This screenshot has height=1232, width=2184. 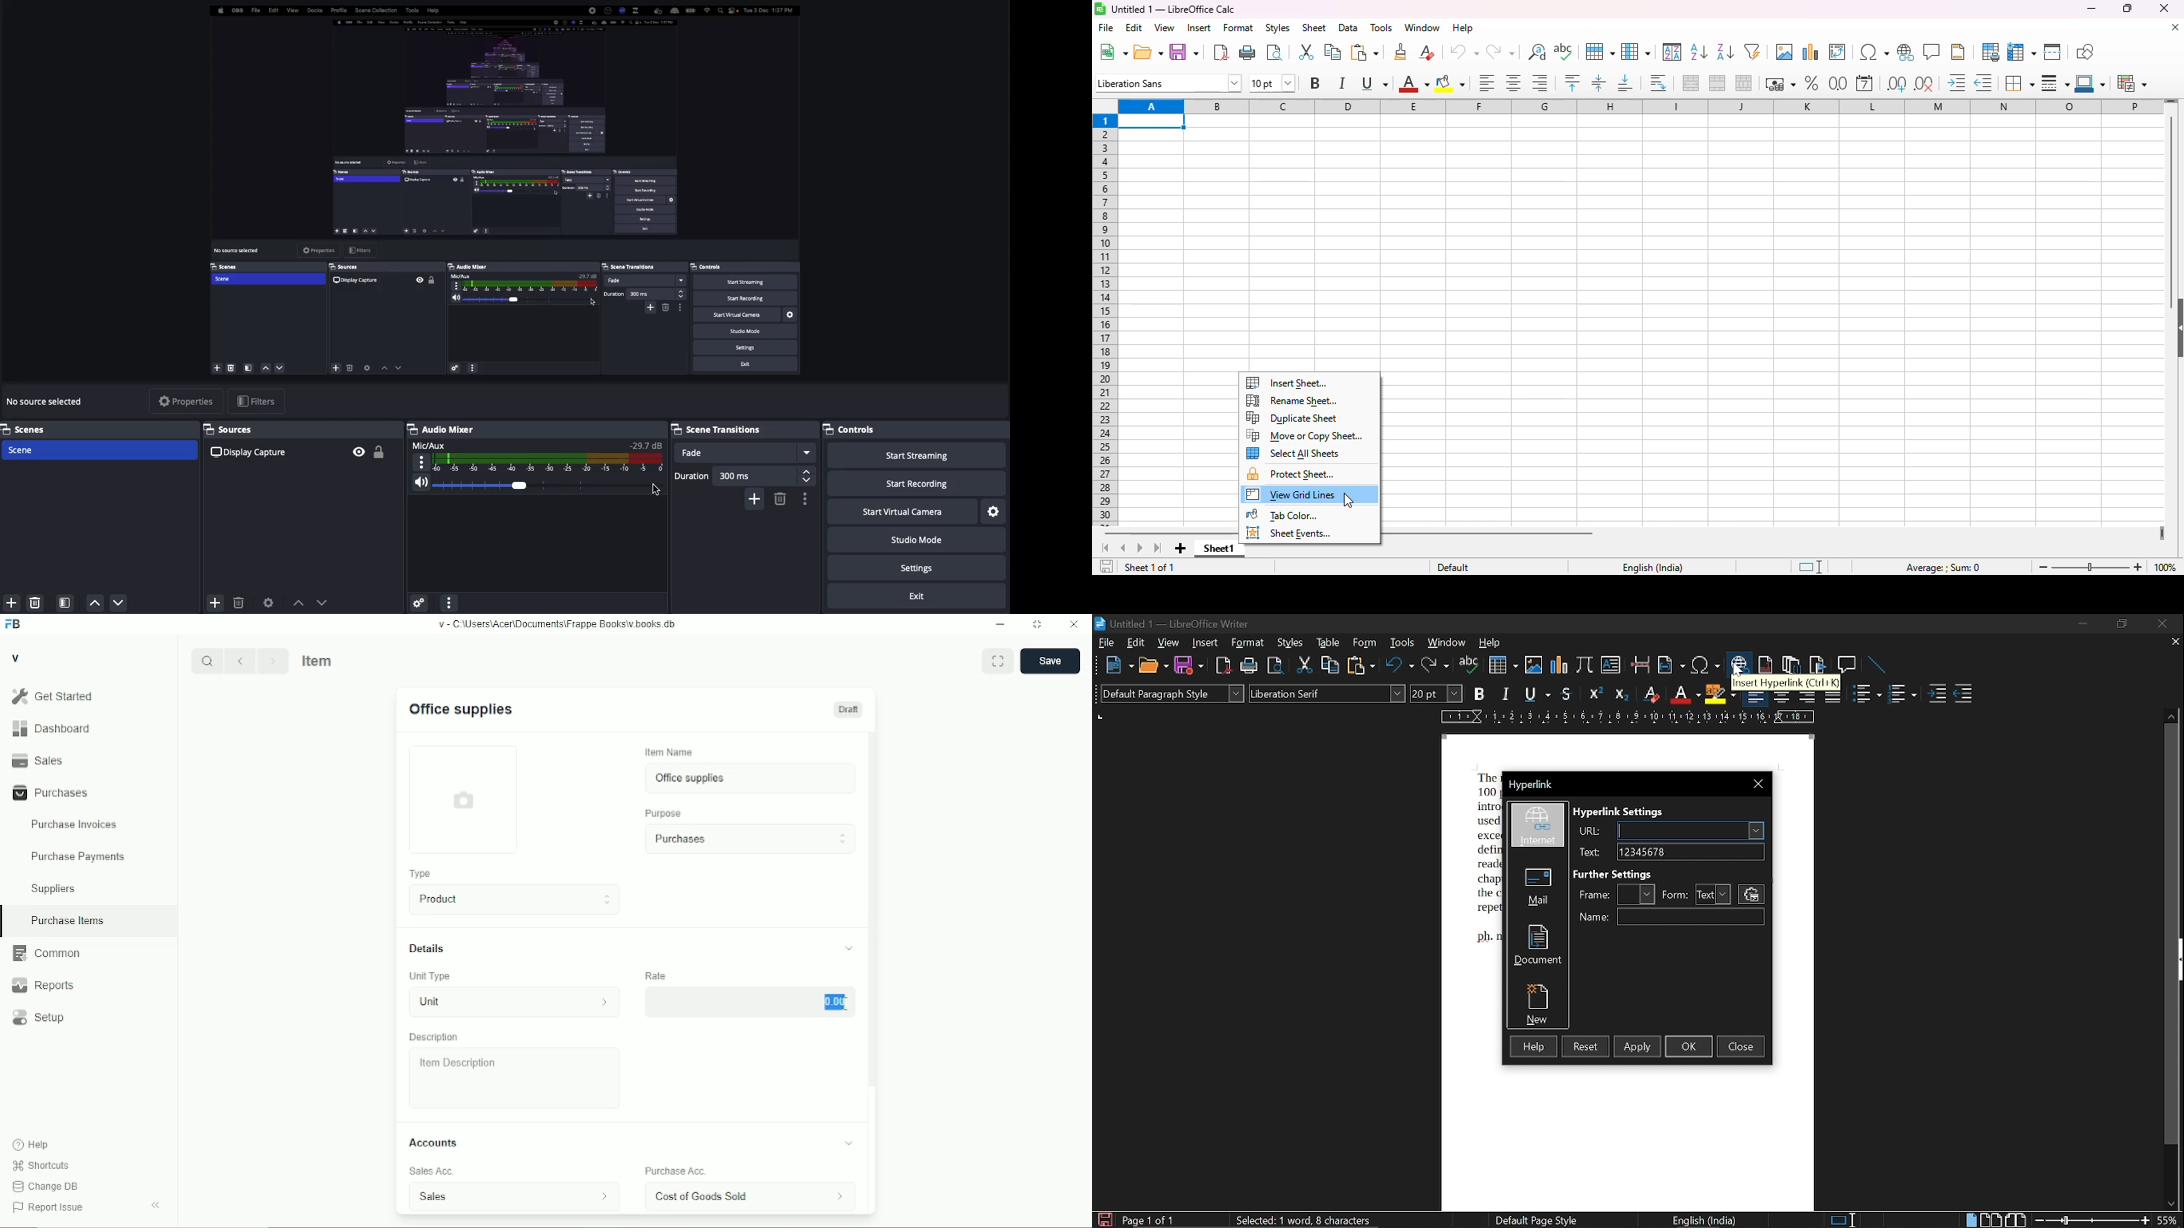 What do you see at coordinates (855, 429) in the screenshot?
I see `Controls` at bounding box center [855, 429].